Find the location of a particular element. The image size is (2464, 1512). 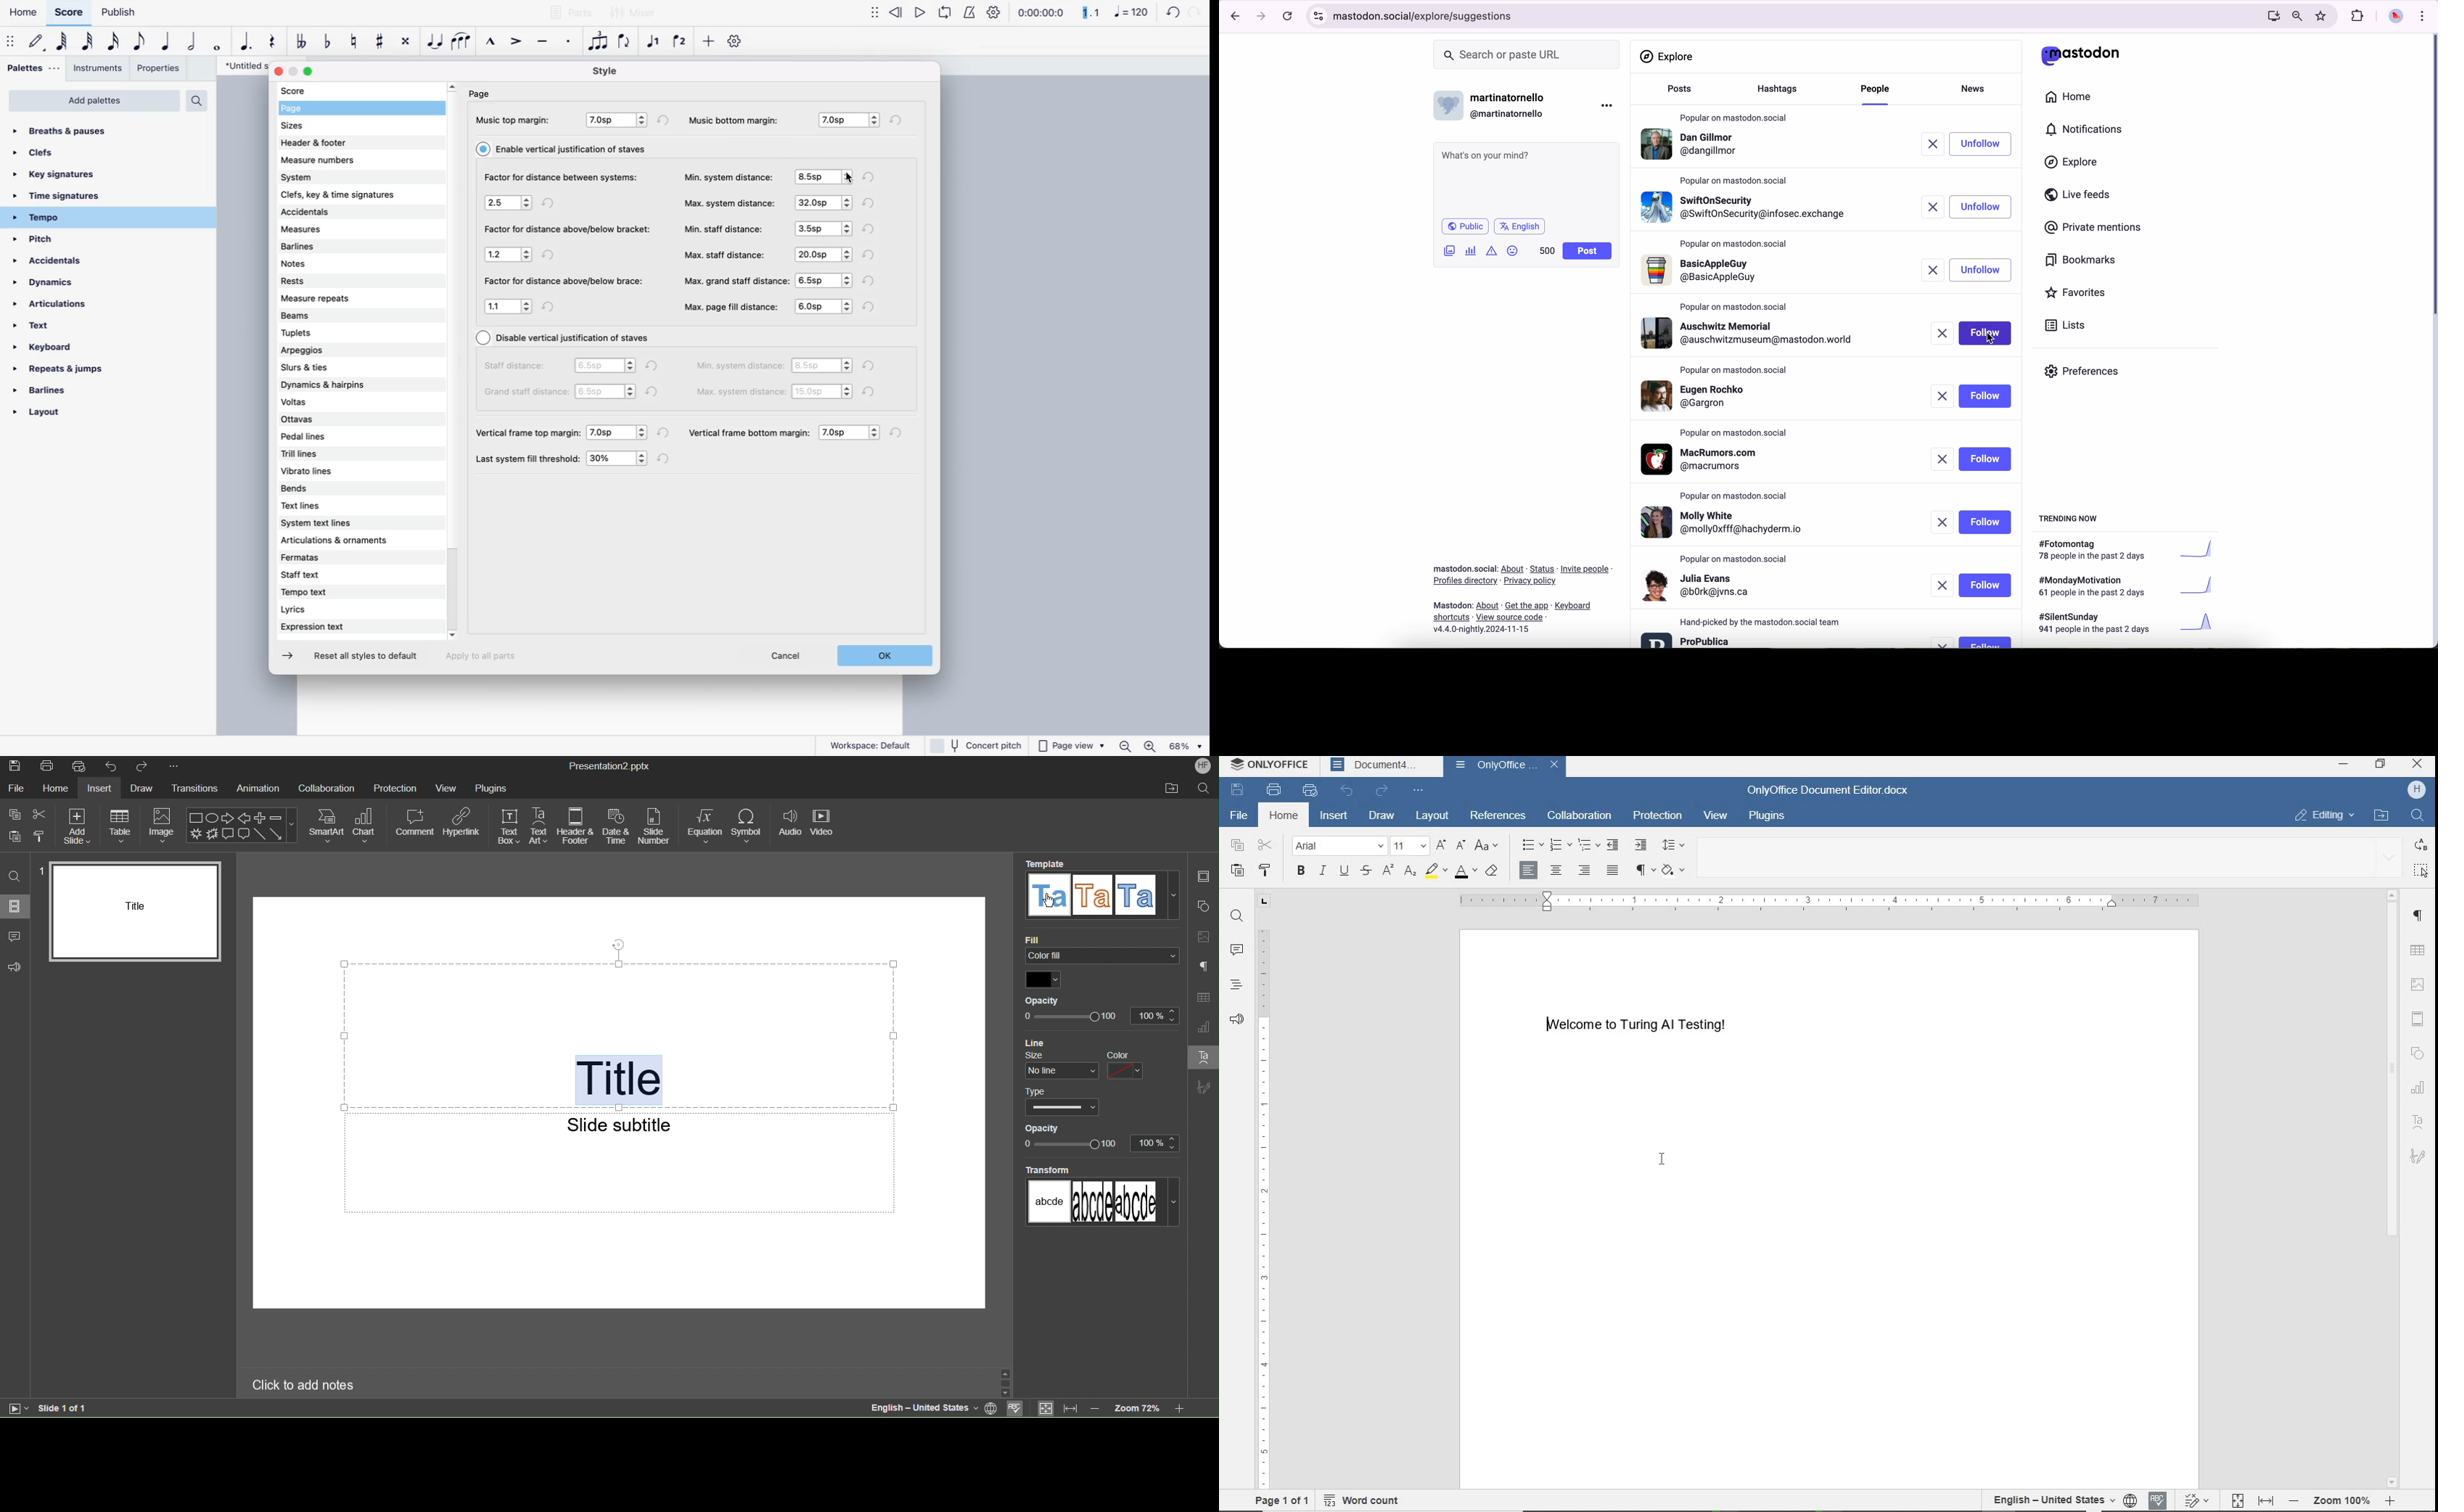

remove is located at coordinates (1944, 585).